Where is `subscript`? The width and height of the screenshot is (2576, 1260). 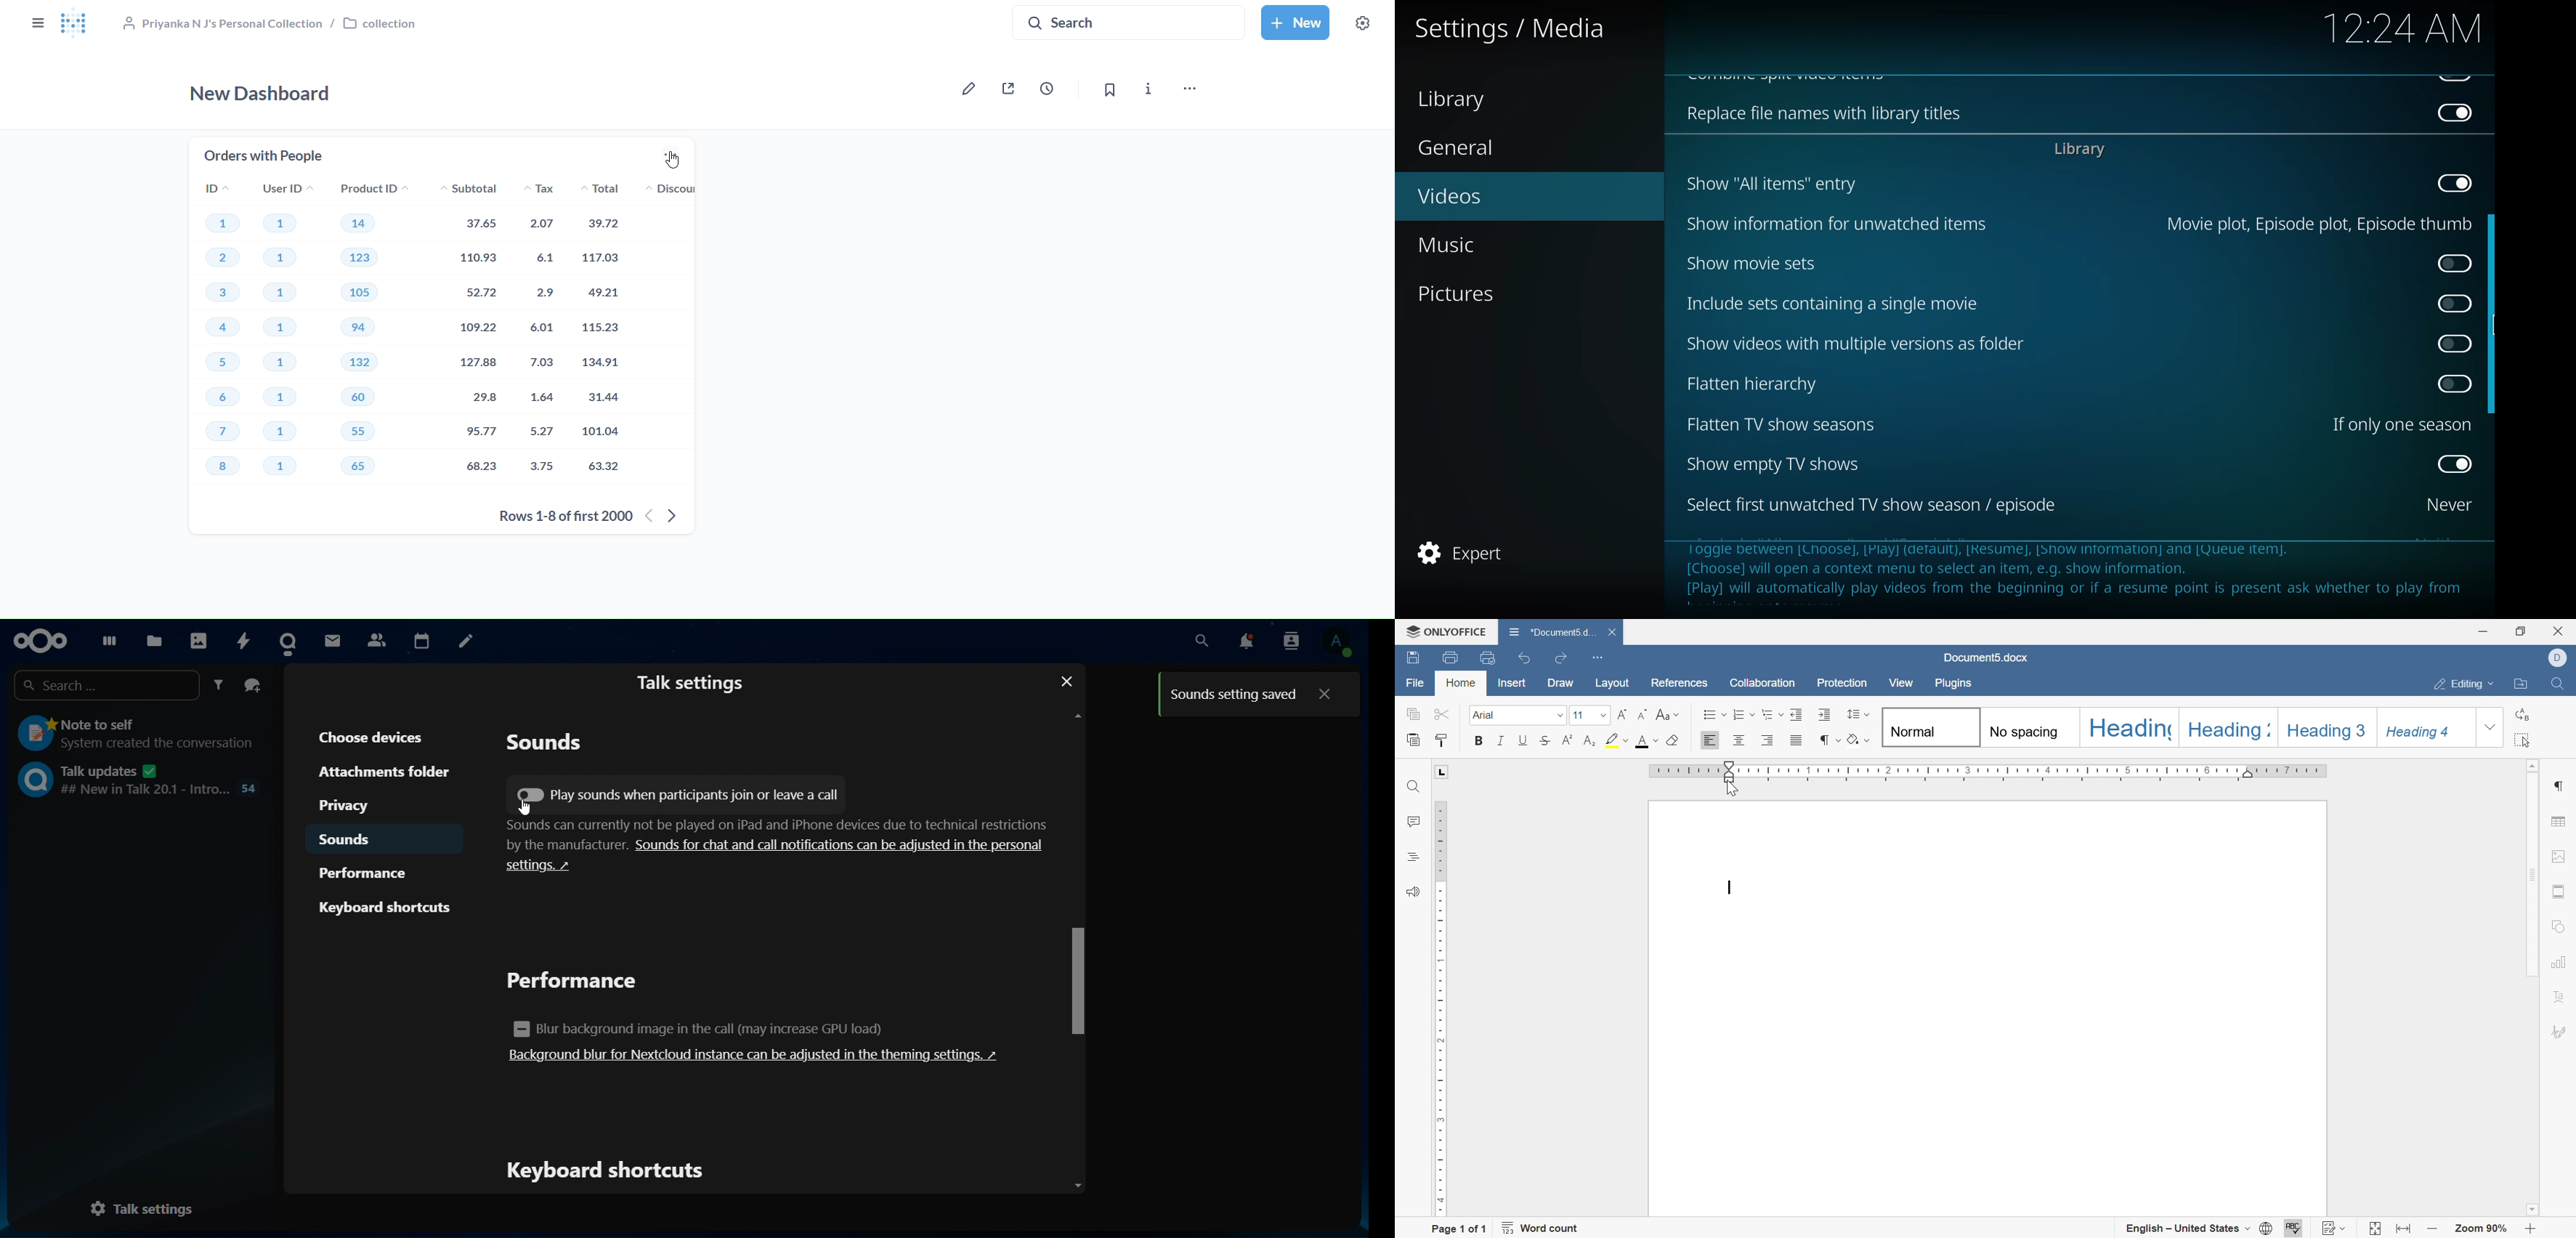
subscript is located at coordinates (1590, 739).